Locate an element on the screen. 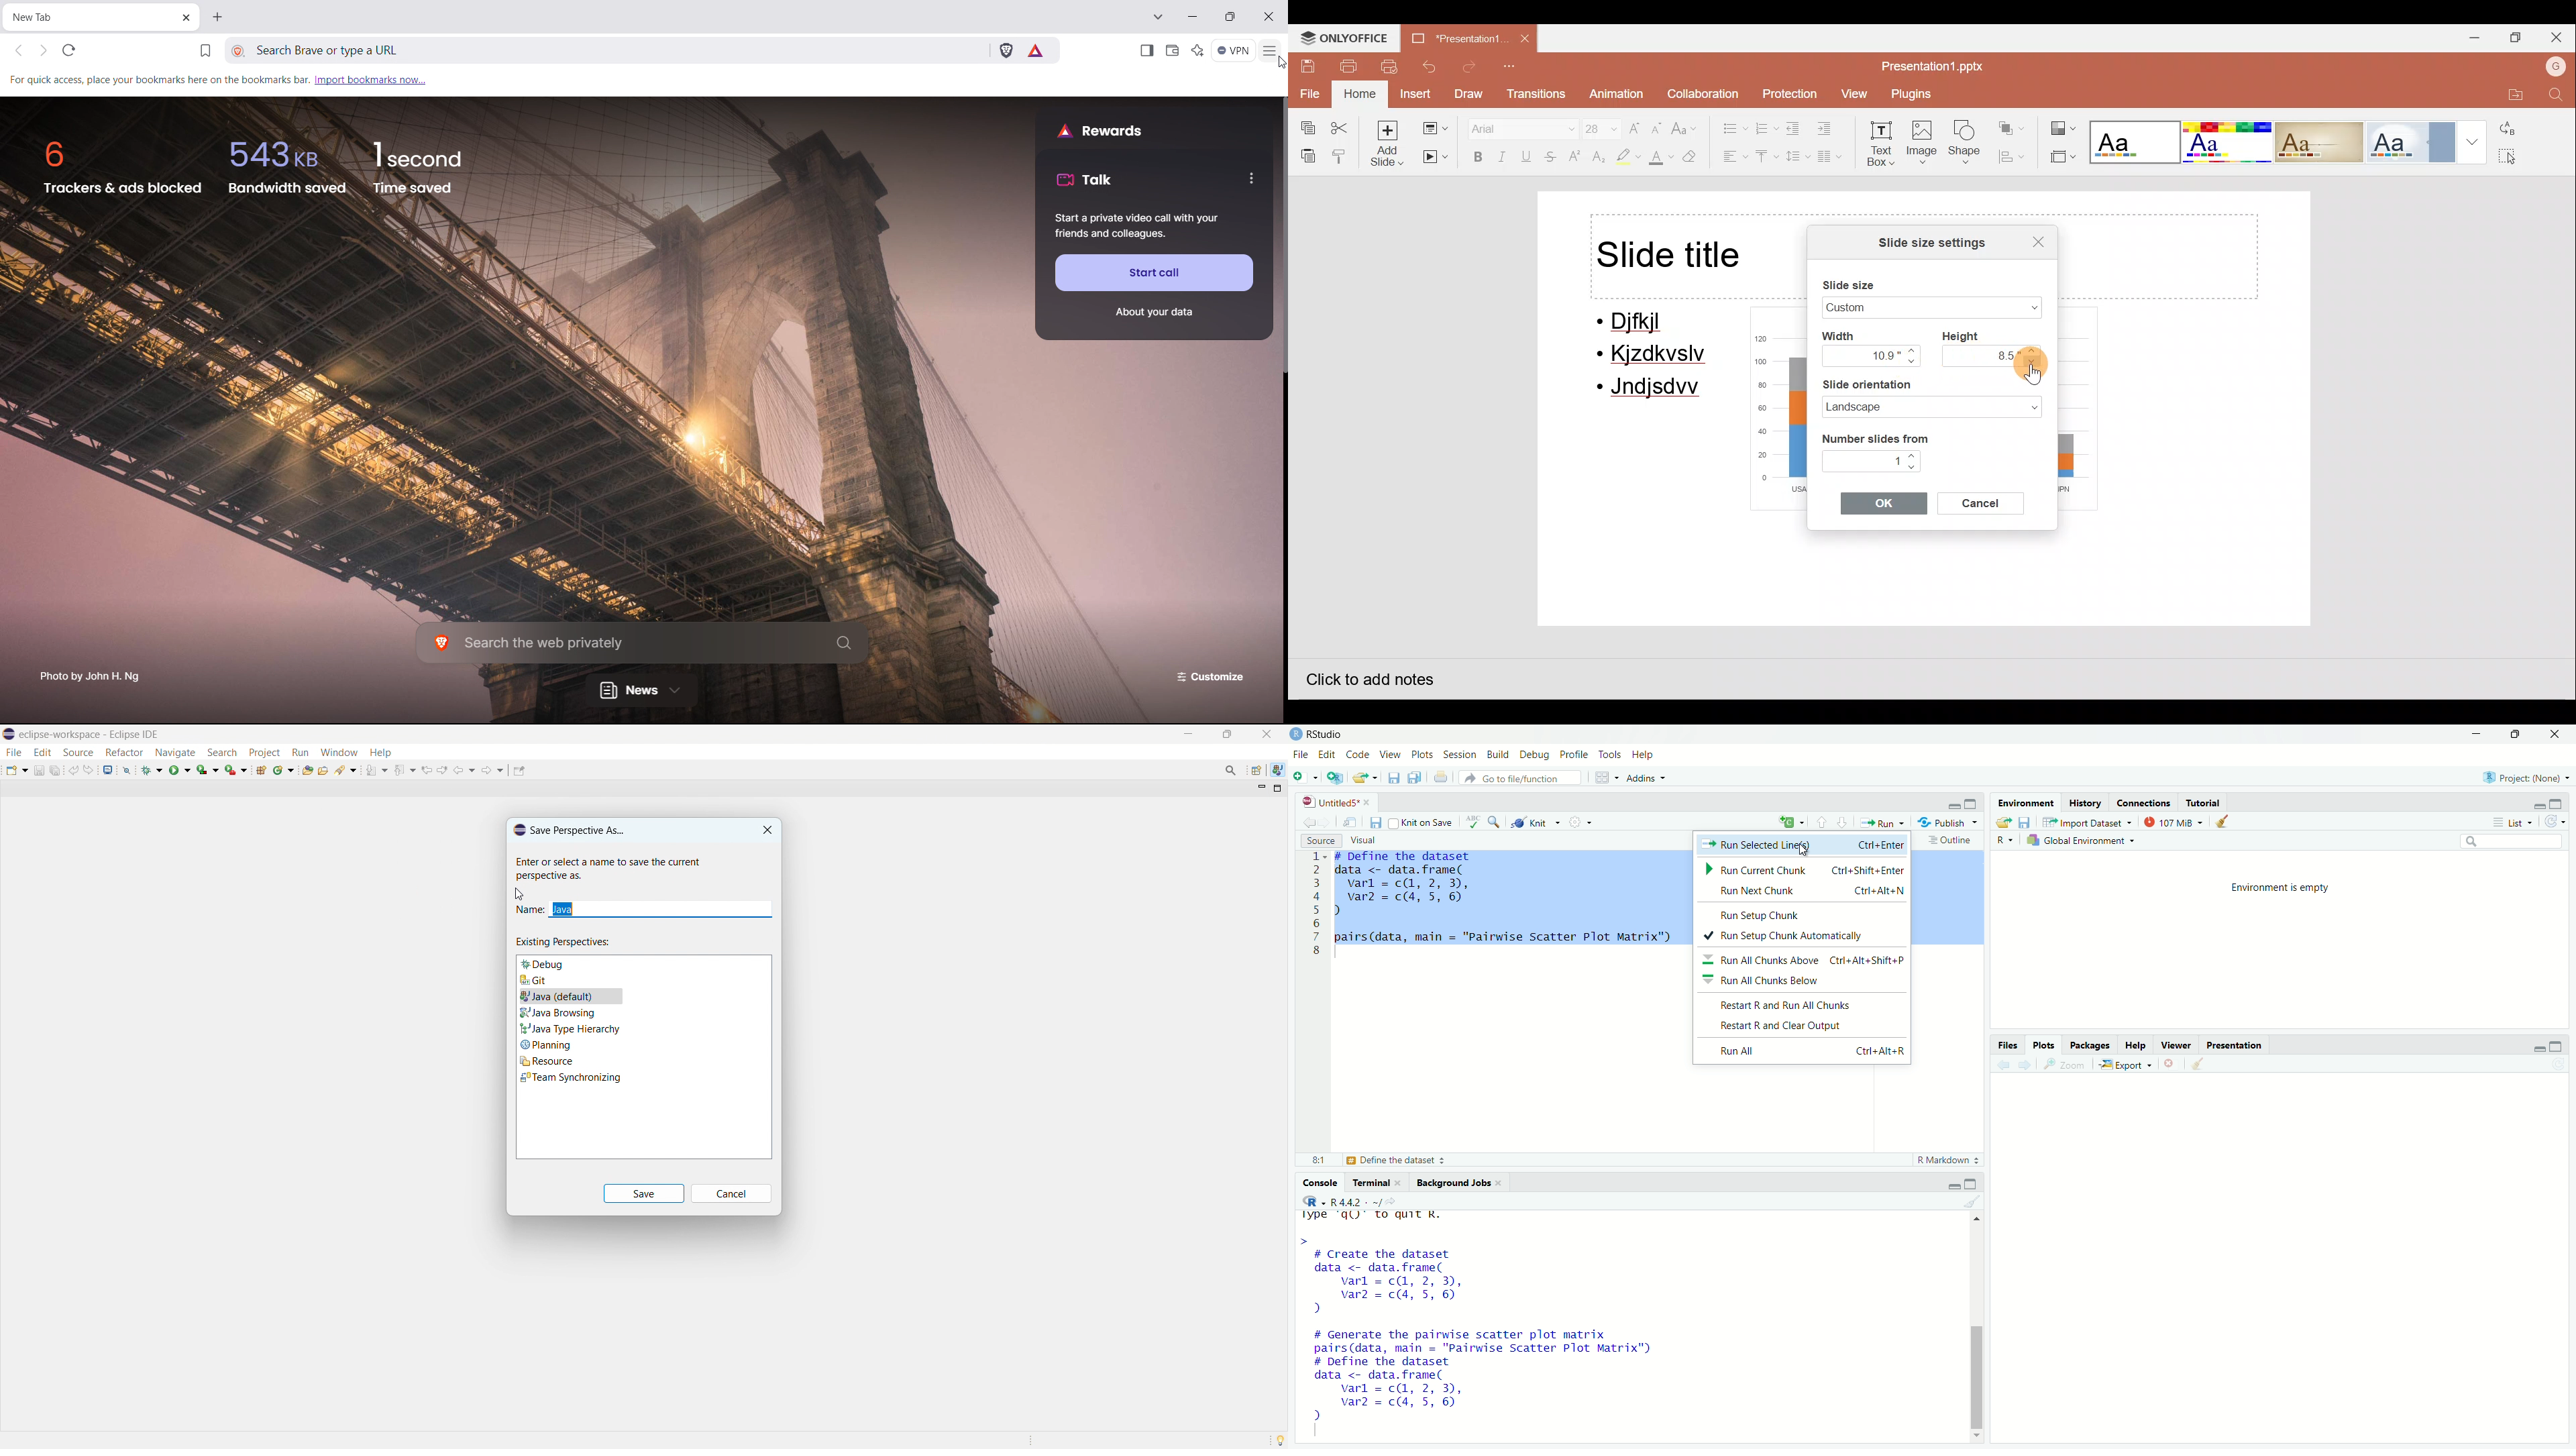 The width and height of the screenshot is (2576, 1456). Minimize is located at coordinates (2540, 806).